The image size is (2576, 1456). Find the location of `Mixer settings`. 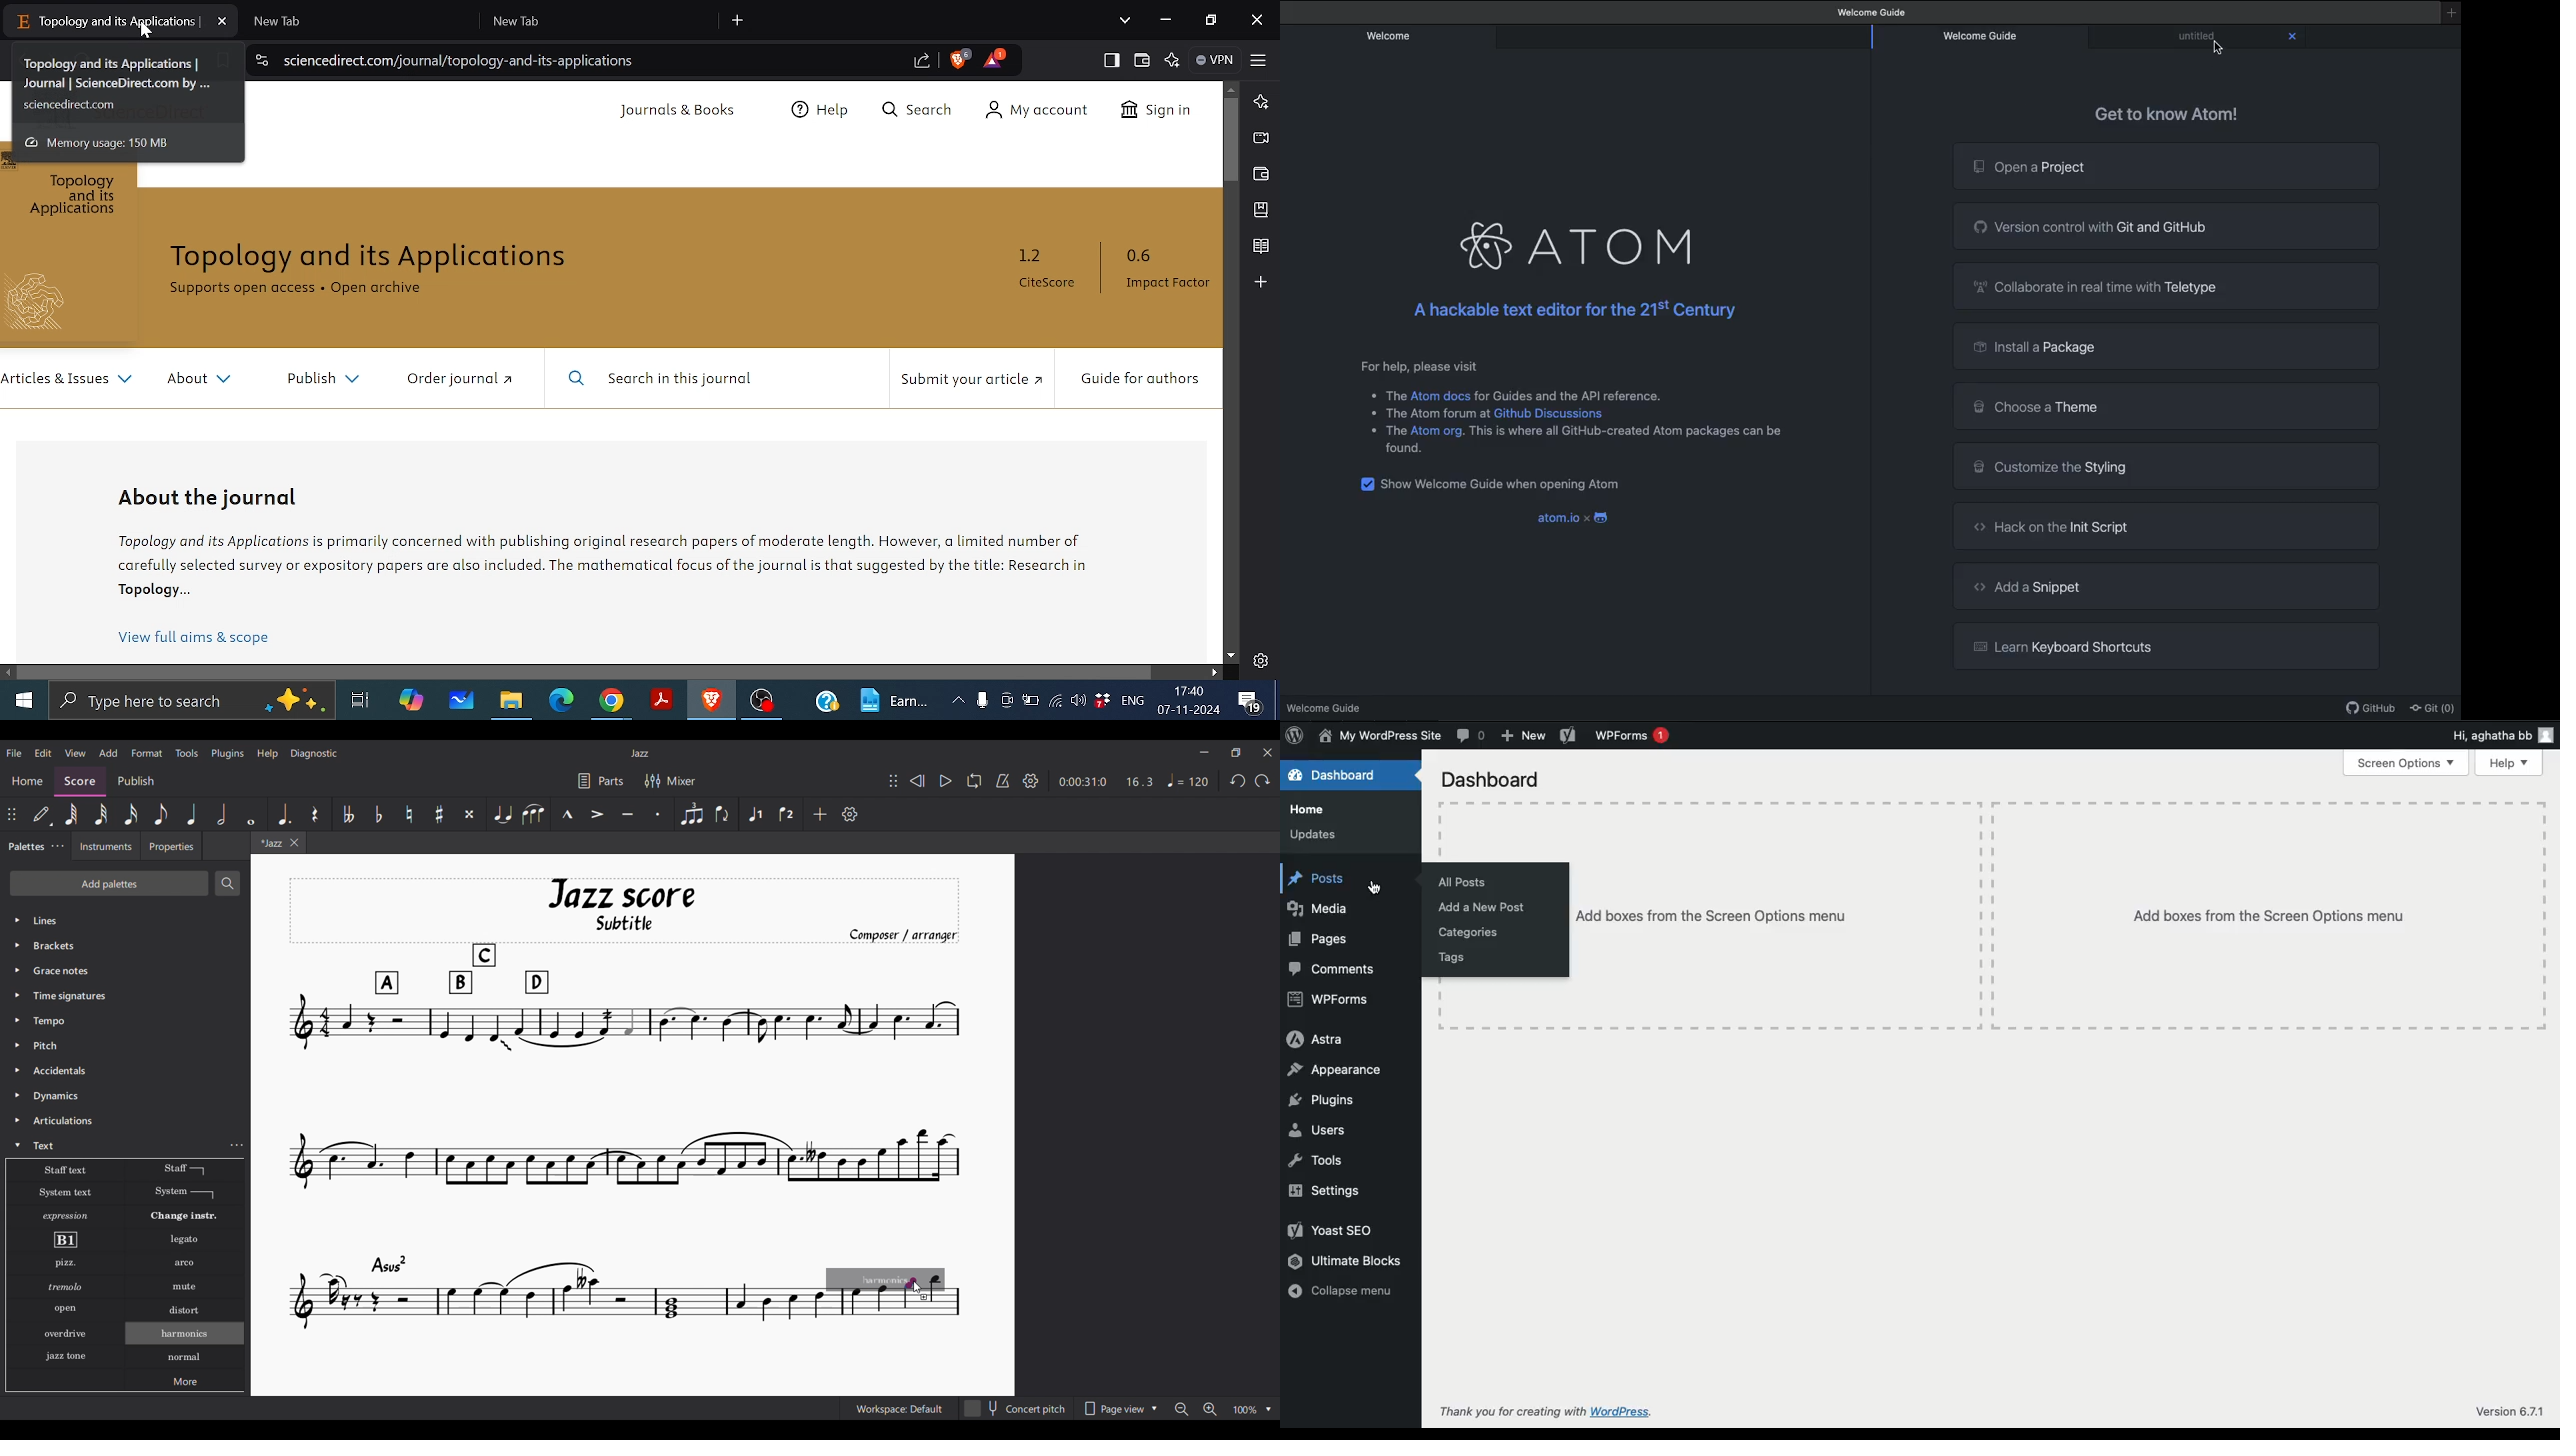

Mixer settings is located at coordinates (669, 780).